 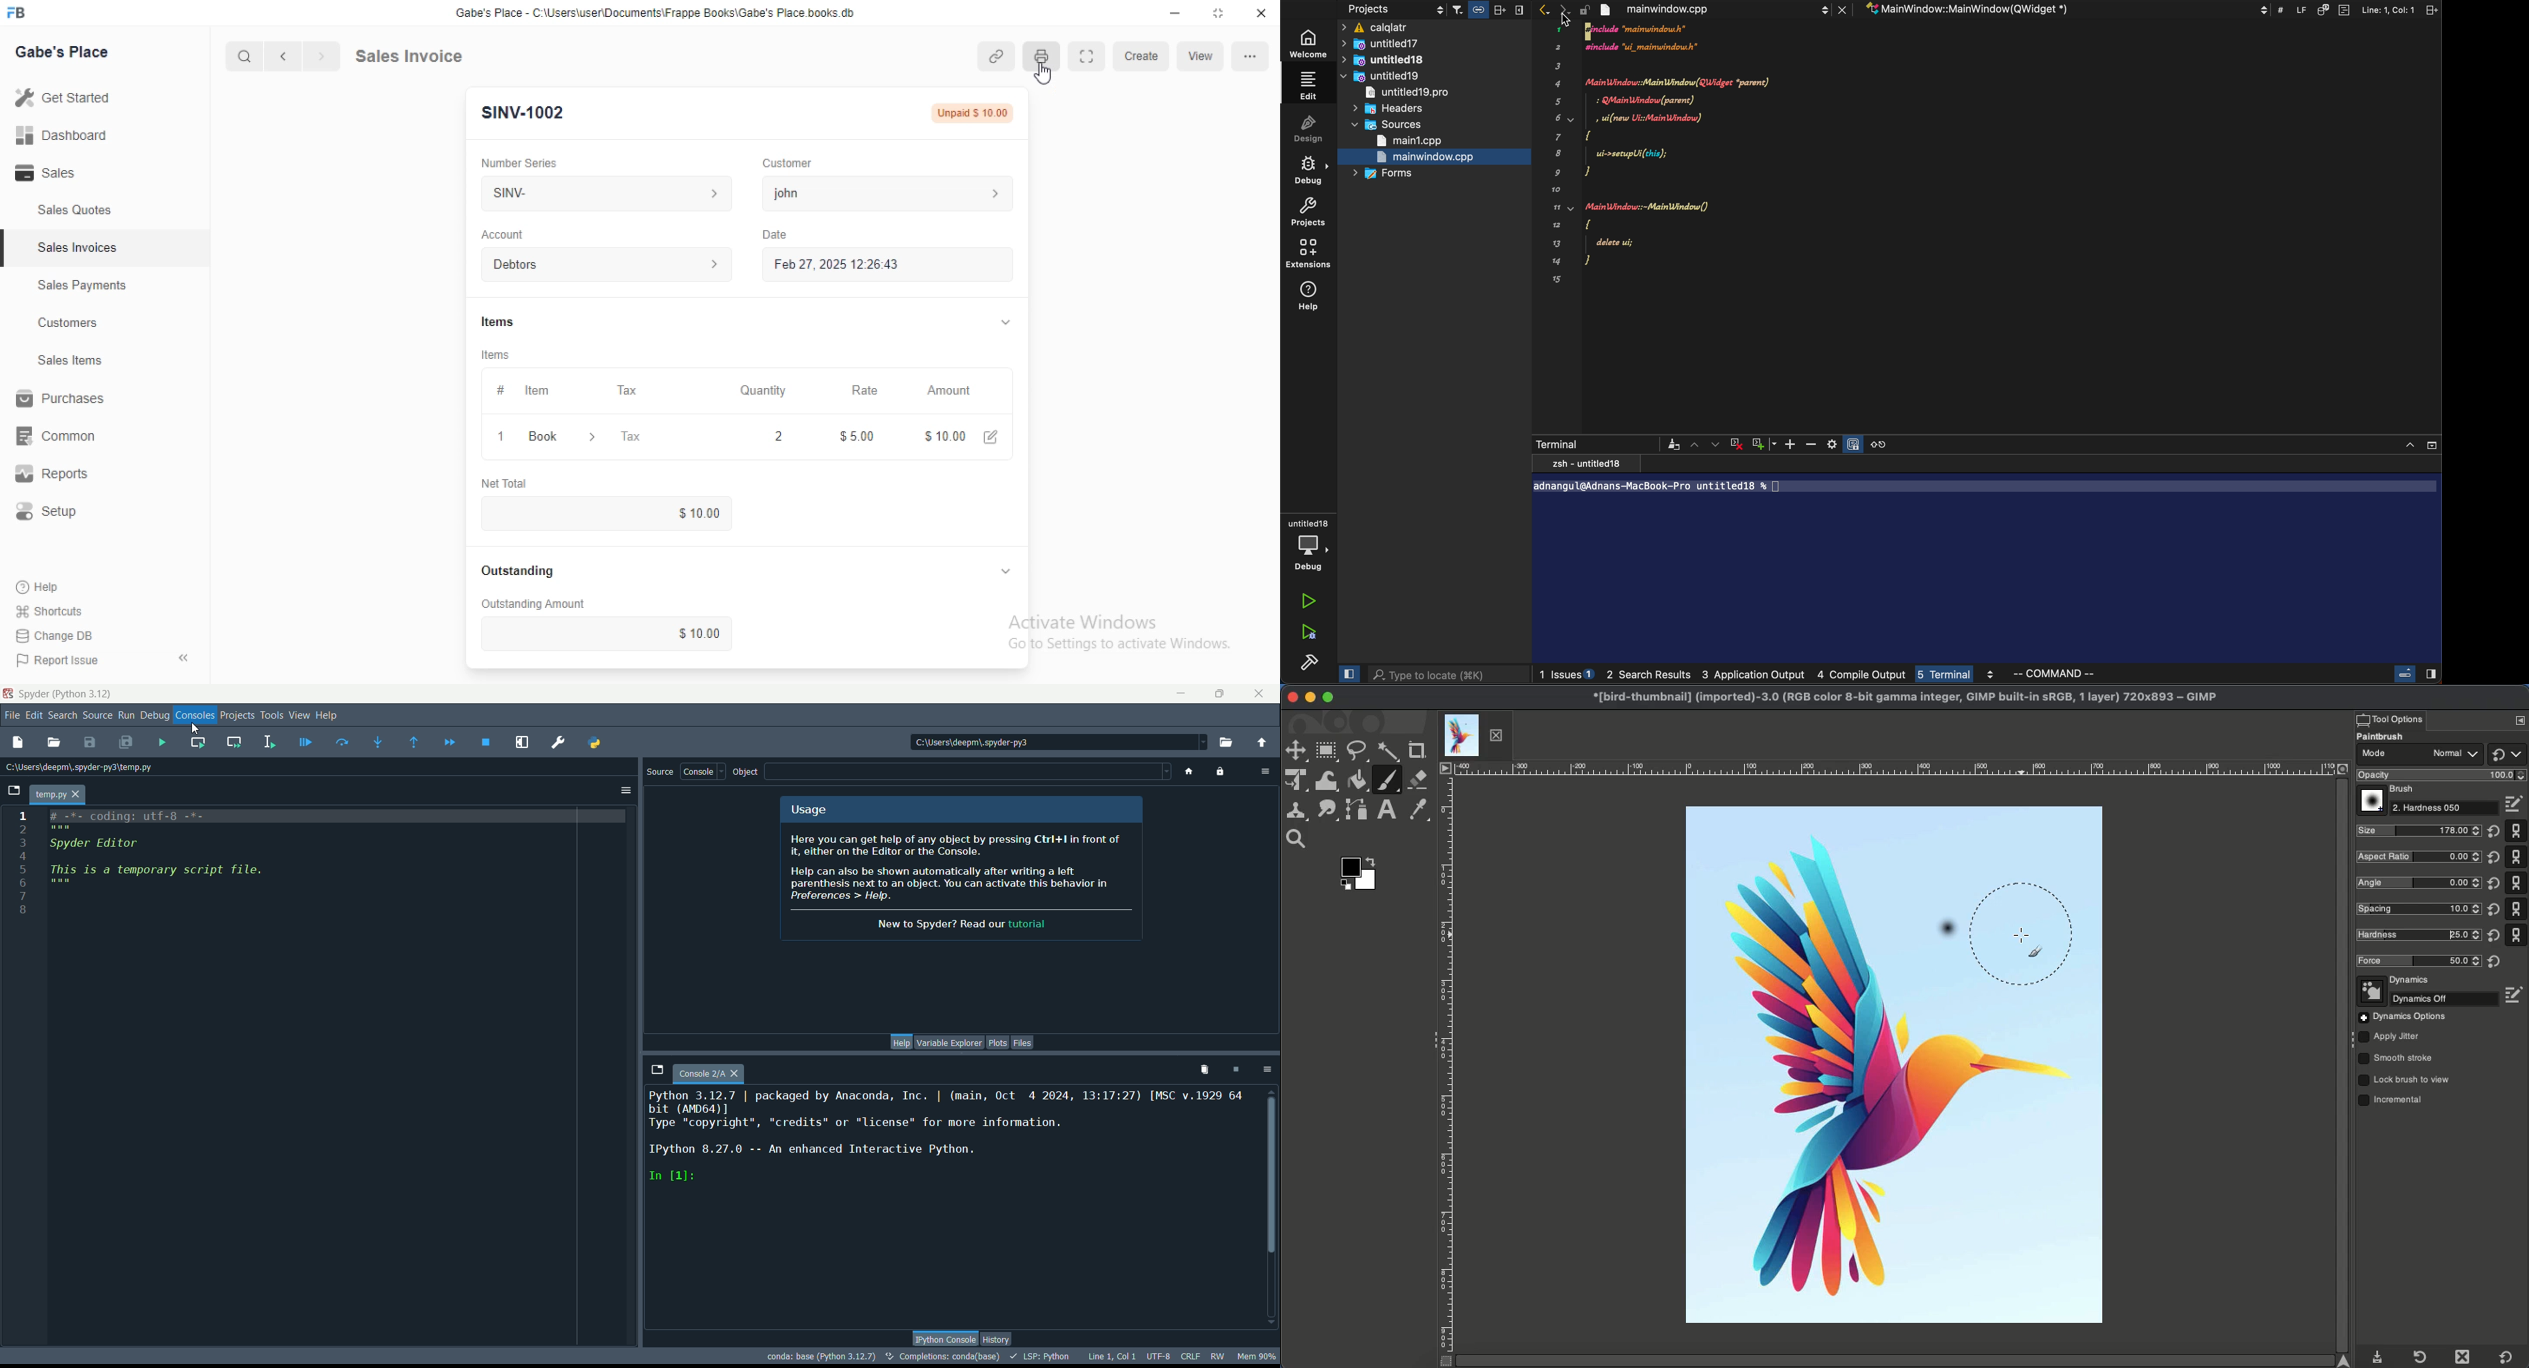 What do you see at coordinates (51, 474) in the screenshot?
I see `reports` at bounding box center [51, 474].